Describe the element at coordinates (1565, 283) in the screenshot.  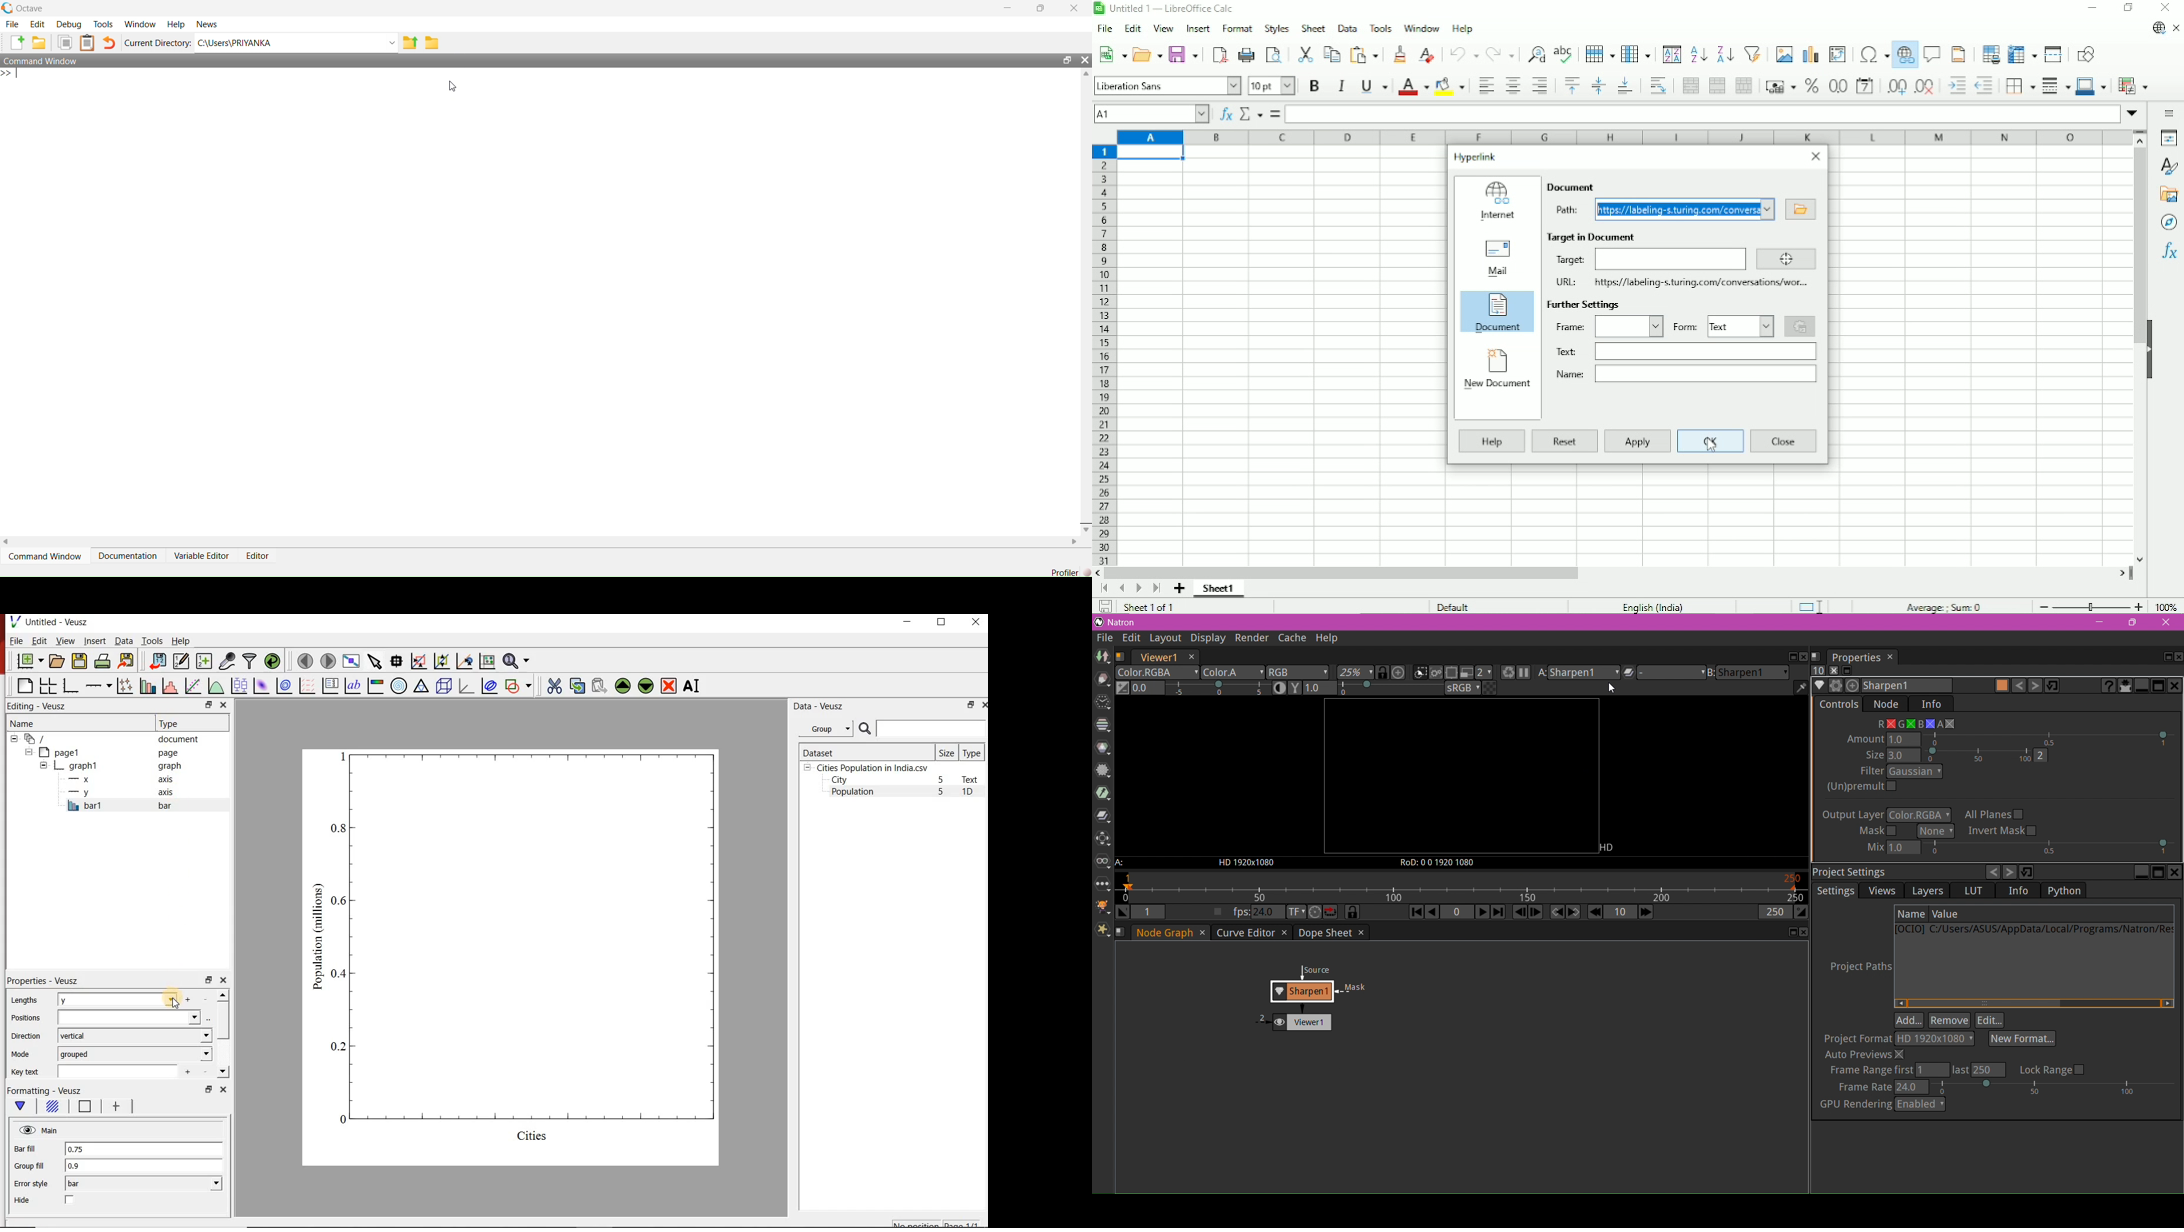
I see `URL:` at that location.